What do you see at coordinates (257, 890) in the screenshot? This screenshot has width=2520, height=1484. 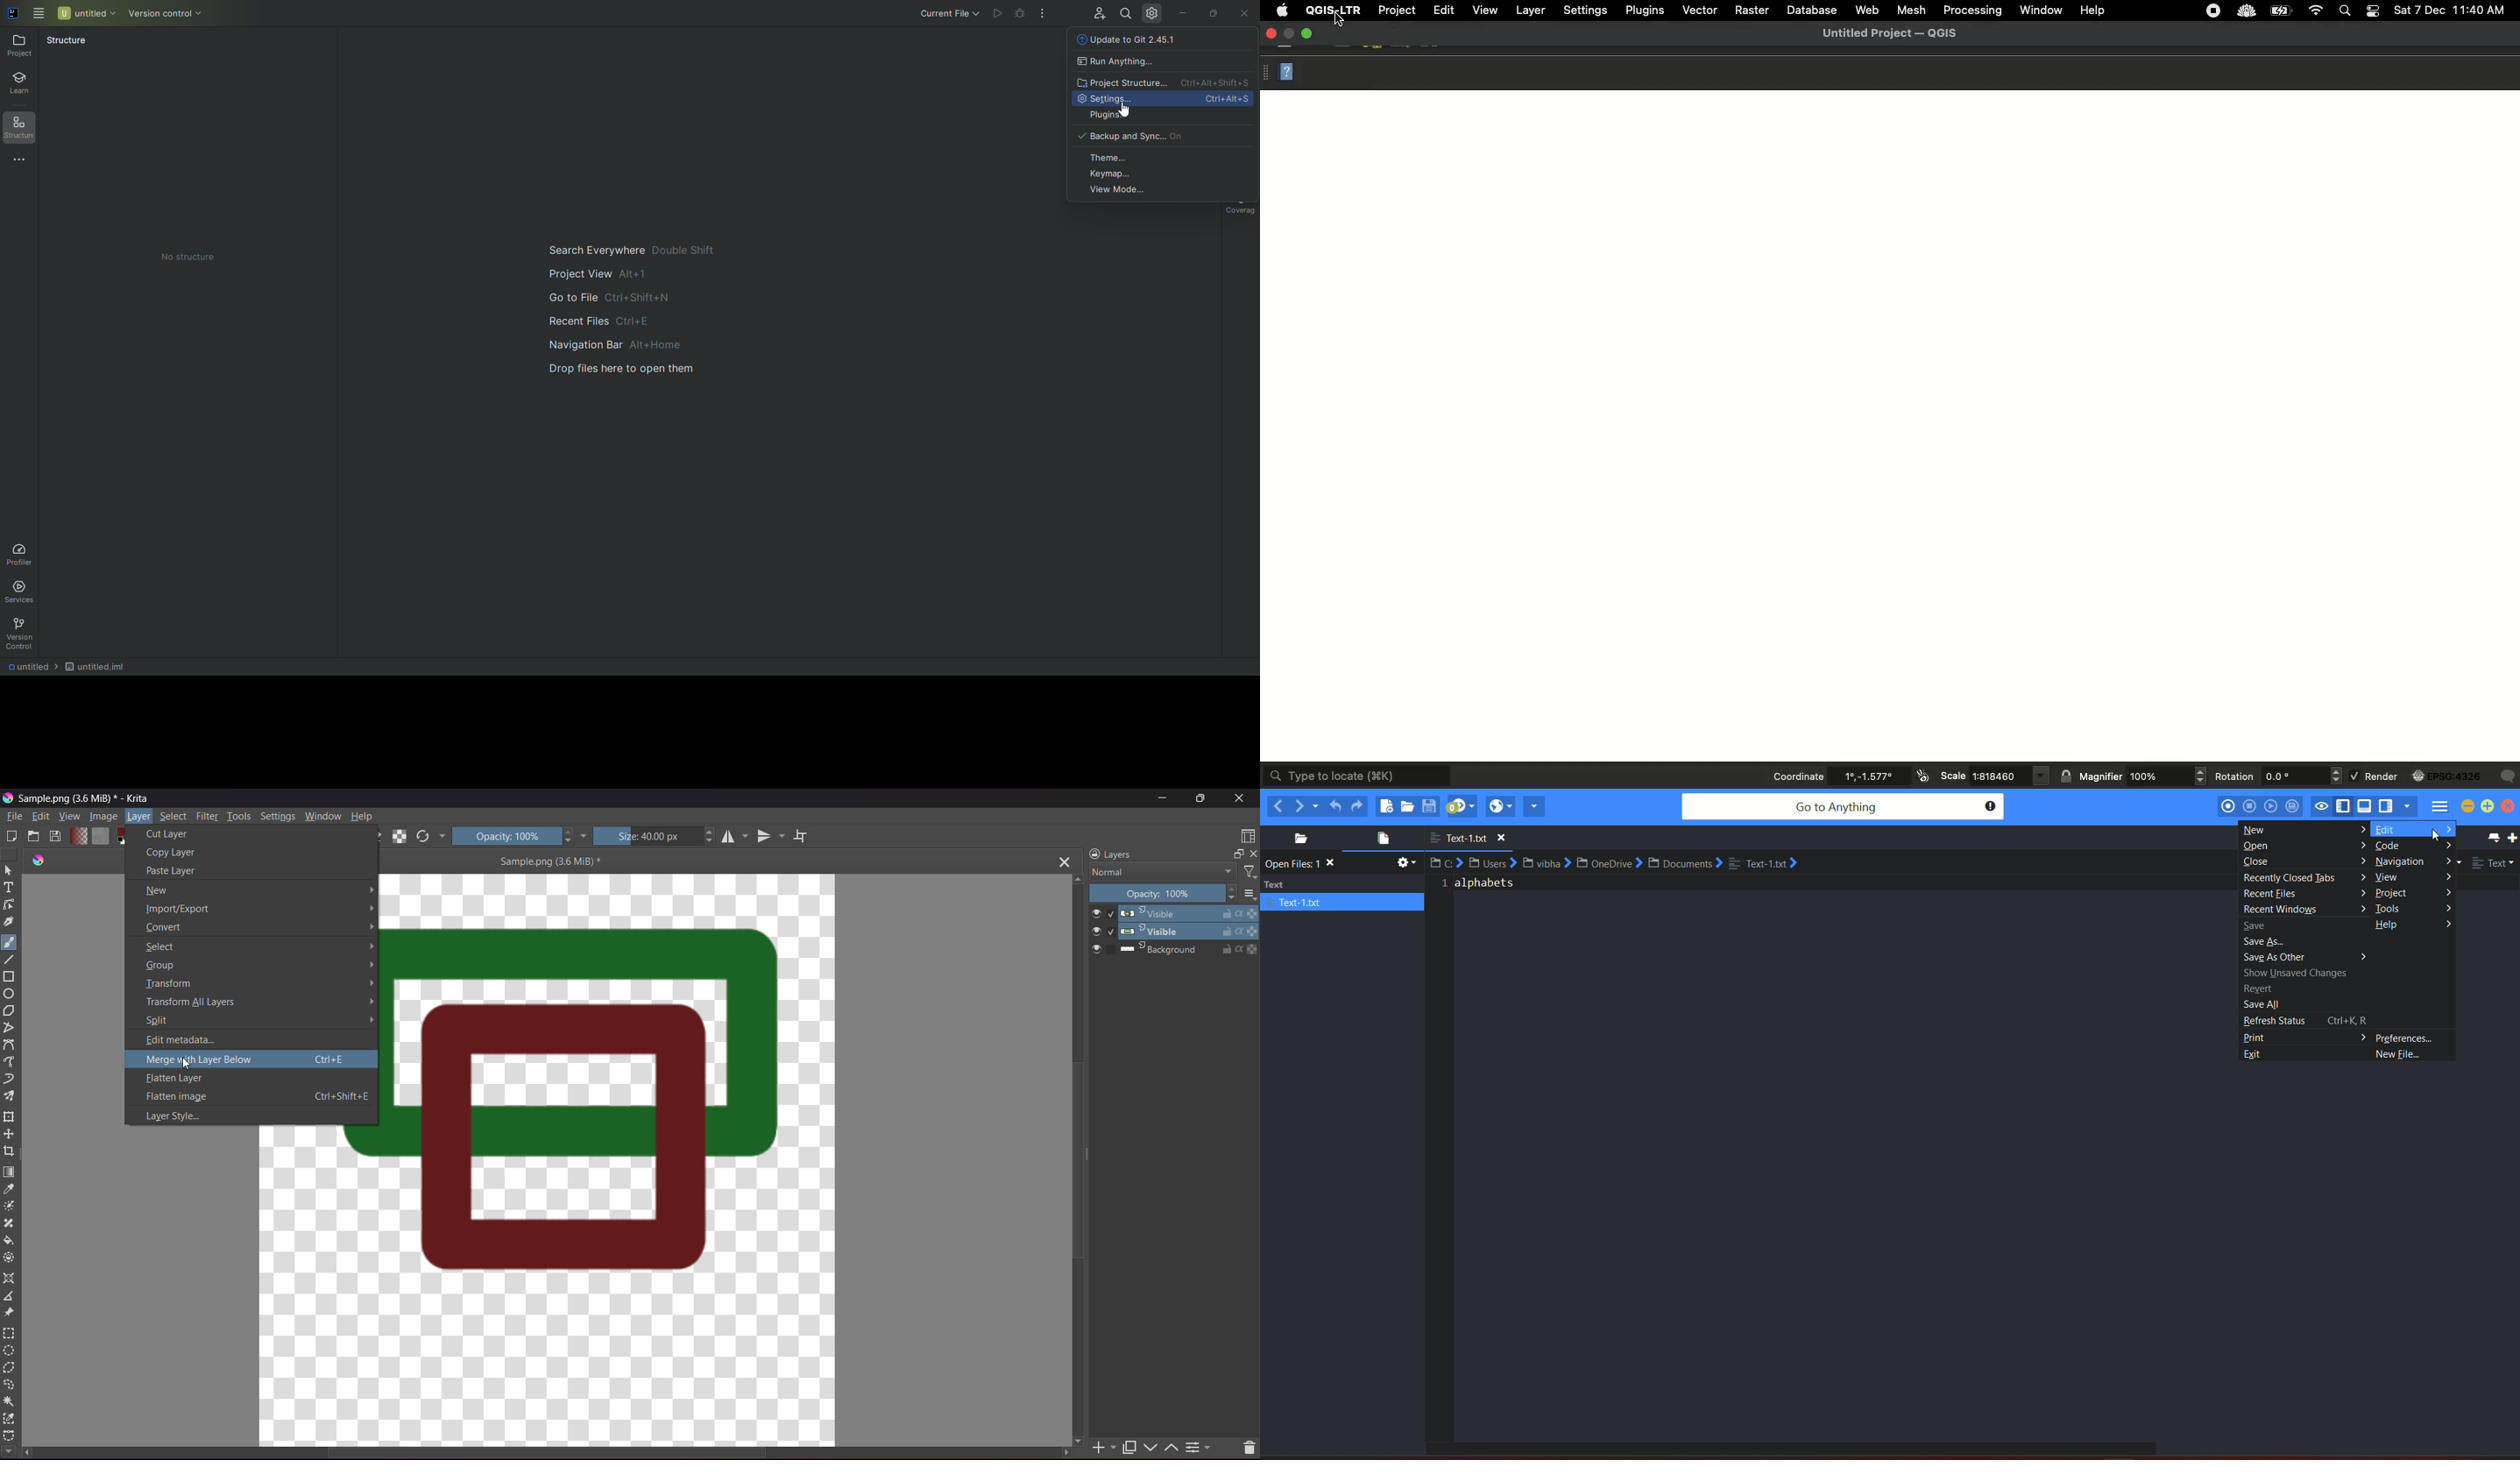 I see `New` at bounding box center [257, 890].